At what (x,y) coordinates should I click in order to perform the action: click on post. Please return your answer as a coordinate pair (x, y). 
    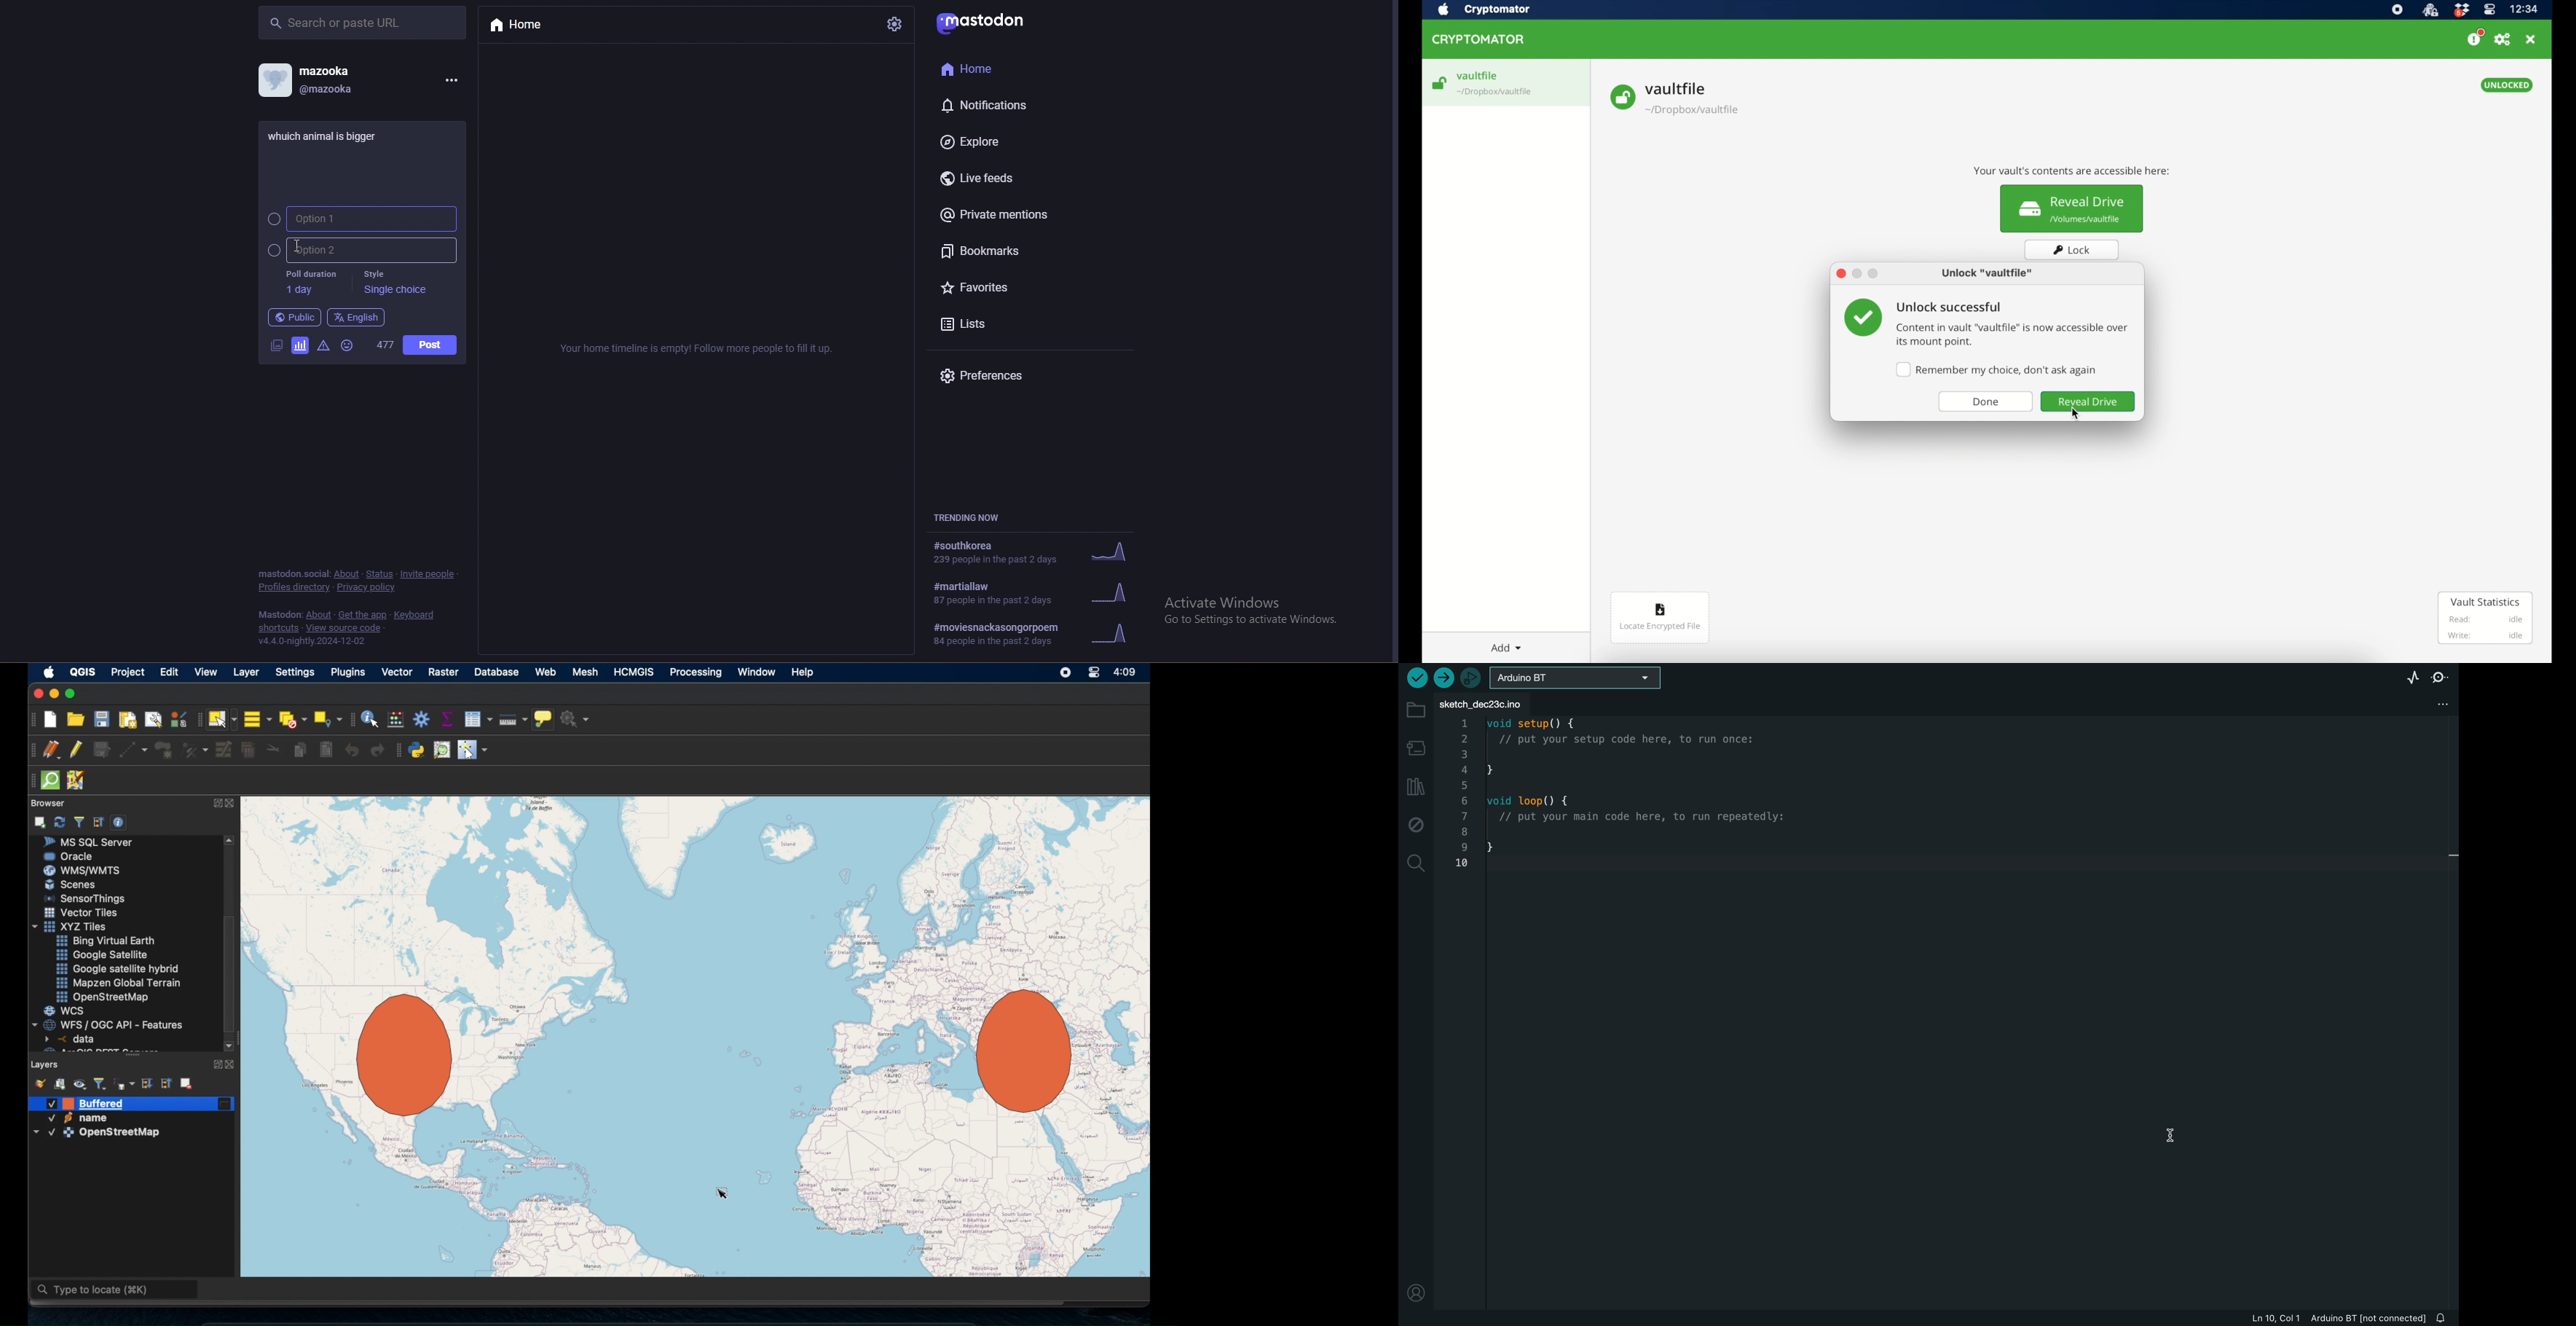
    Looking at the image, I should click on (330, 135).